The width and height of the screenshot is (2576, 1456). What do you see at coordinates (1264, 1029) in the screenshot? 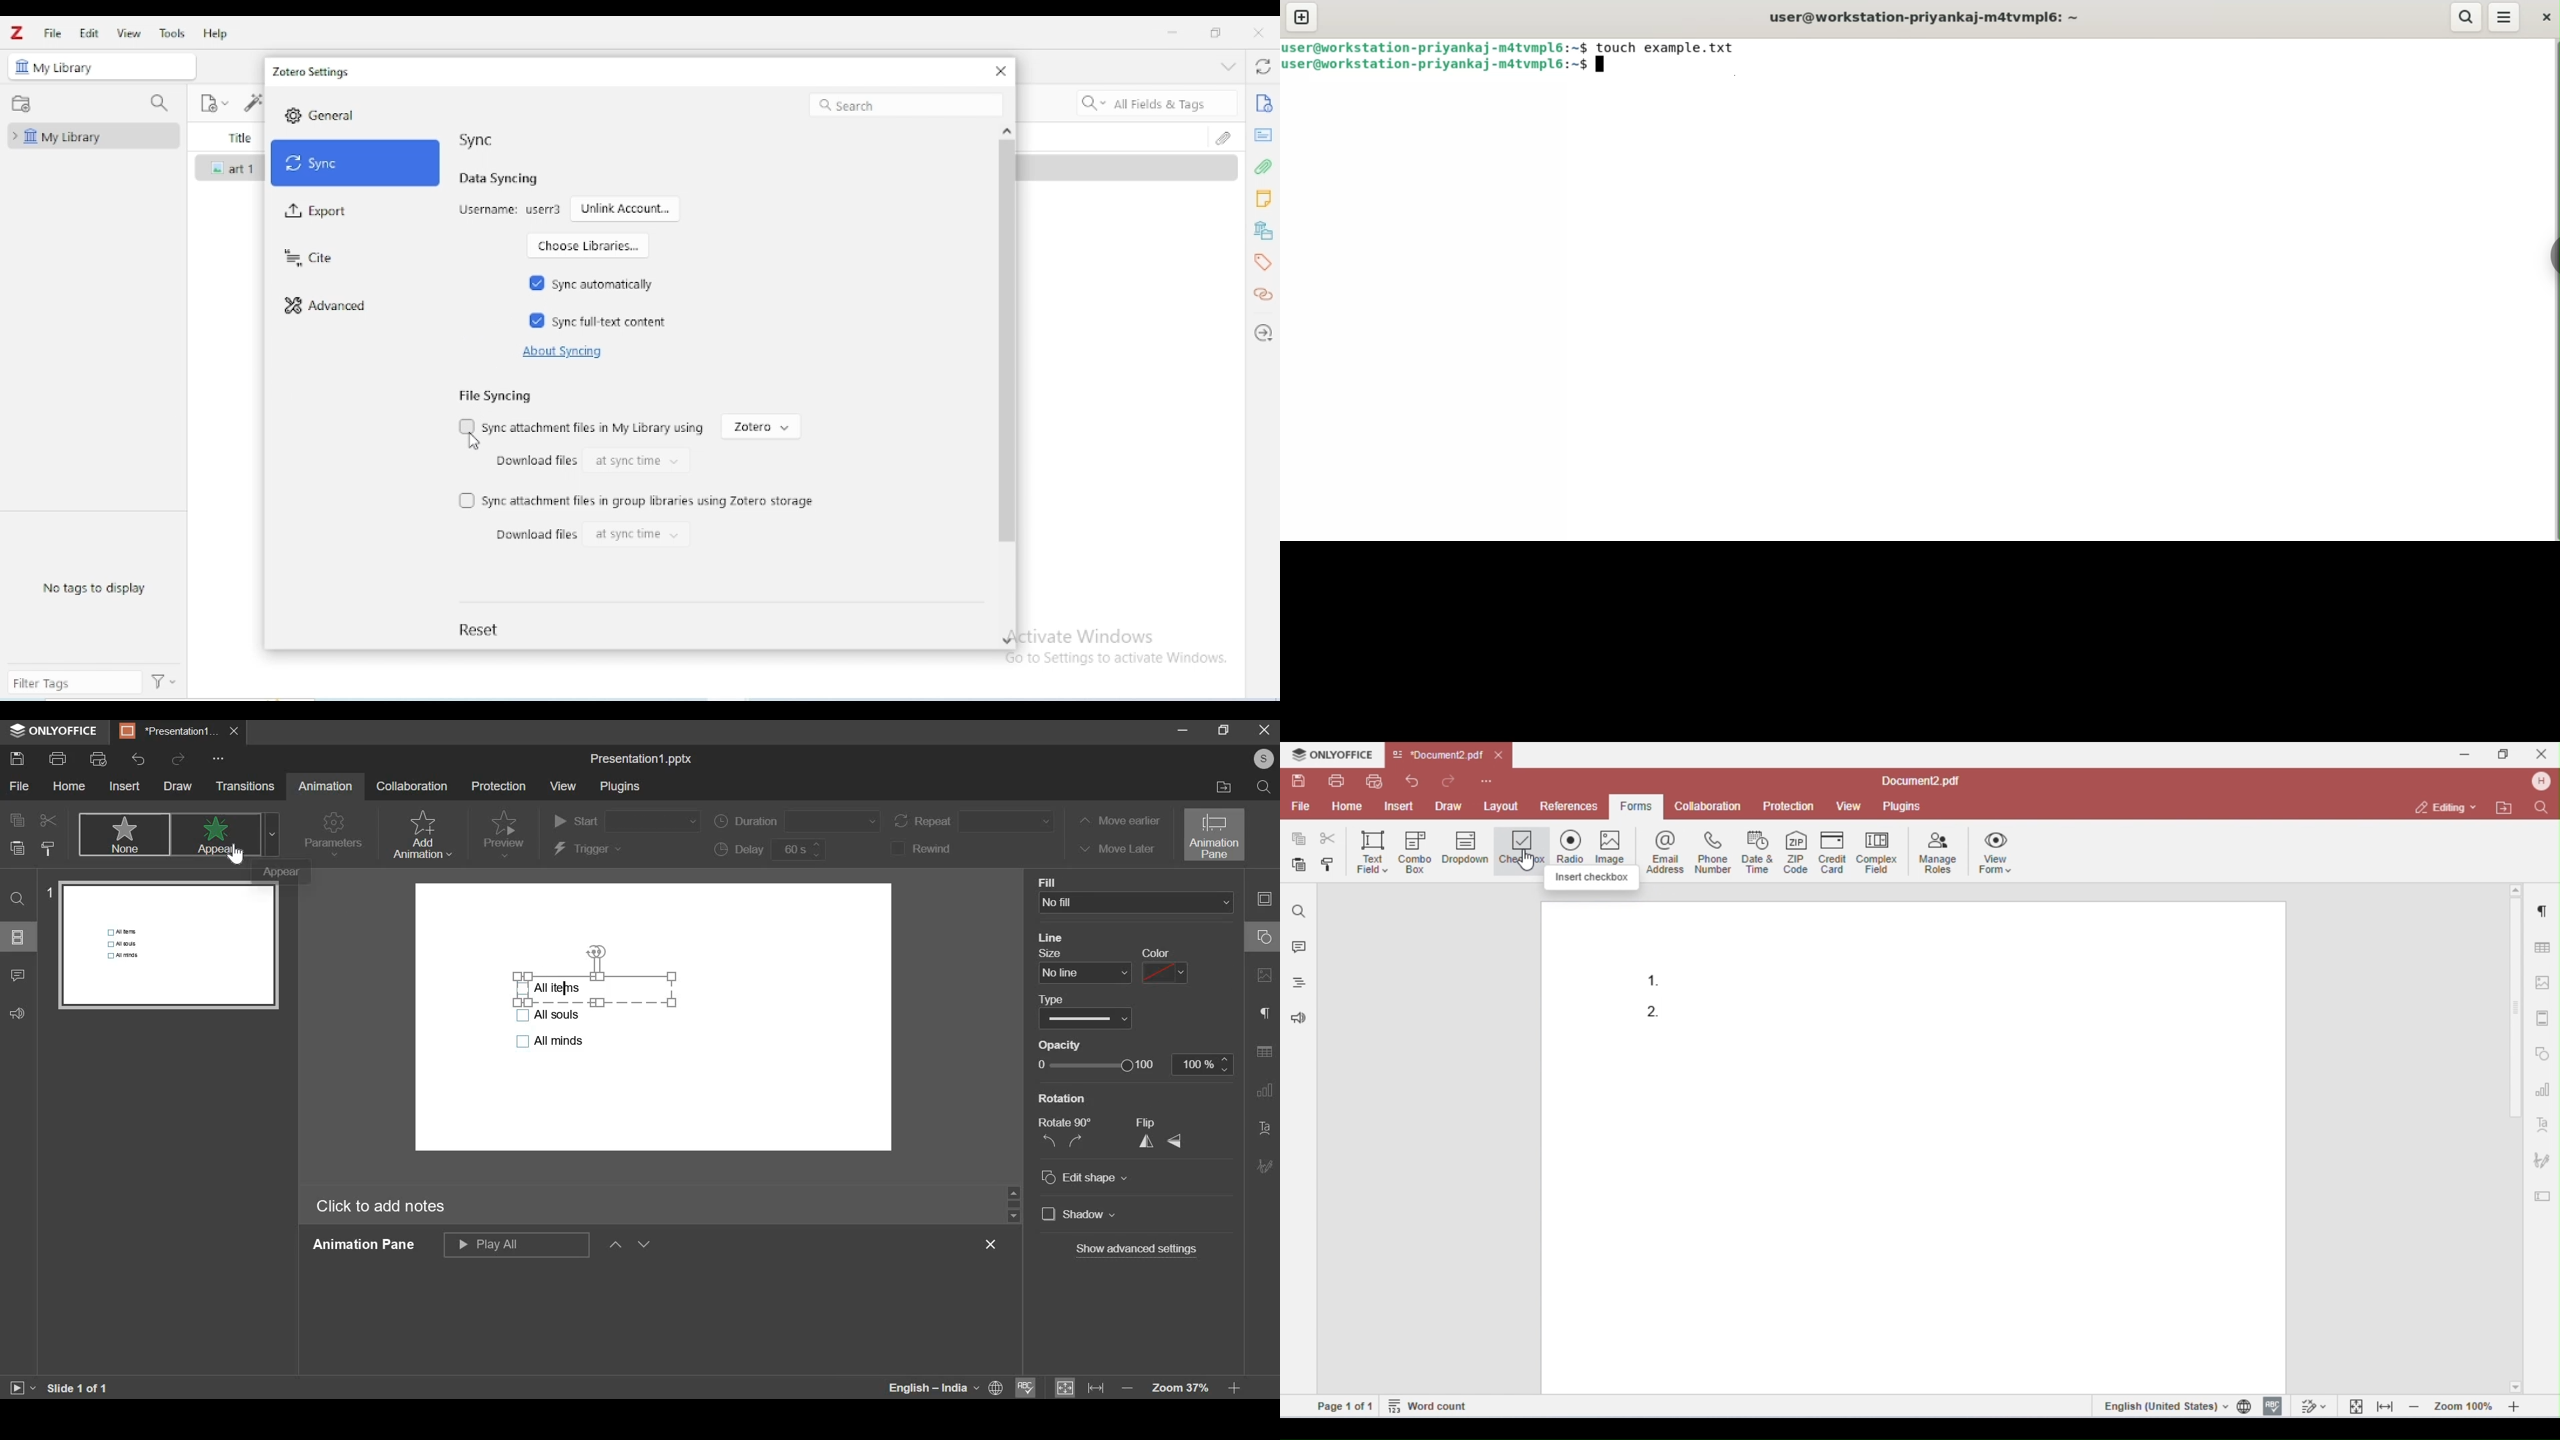
I see `right side bar` at bounding box center [1264, 1029].